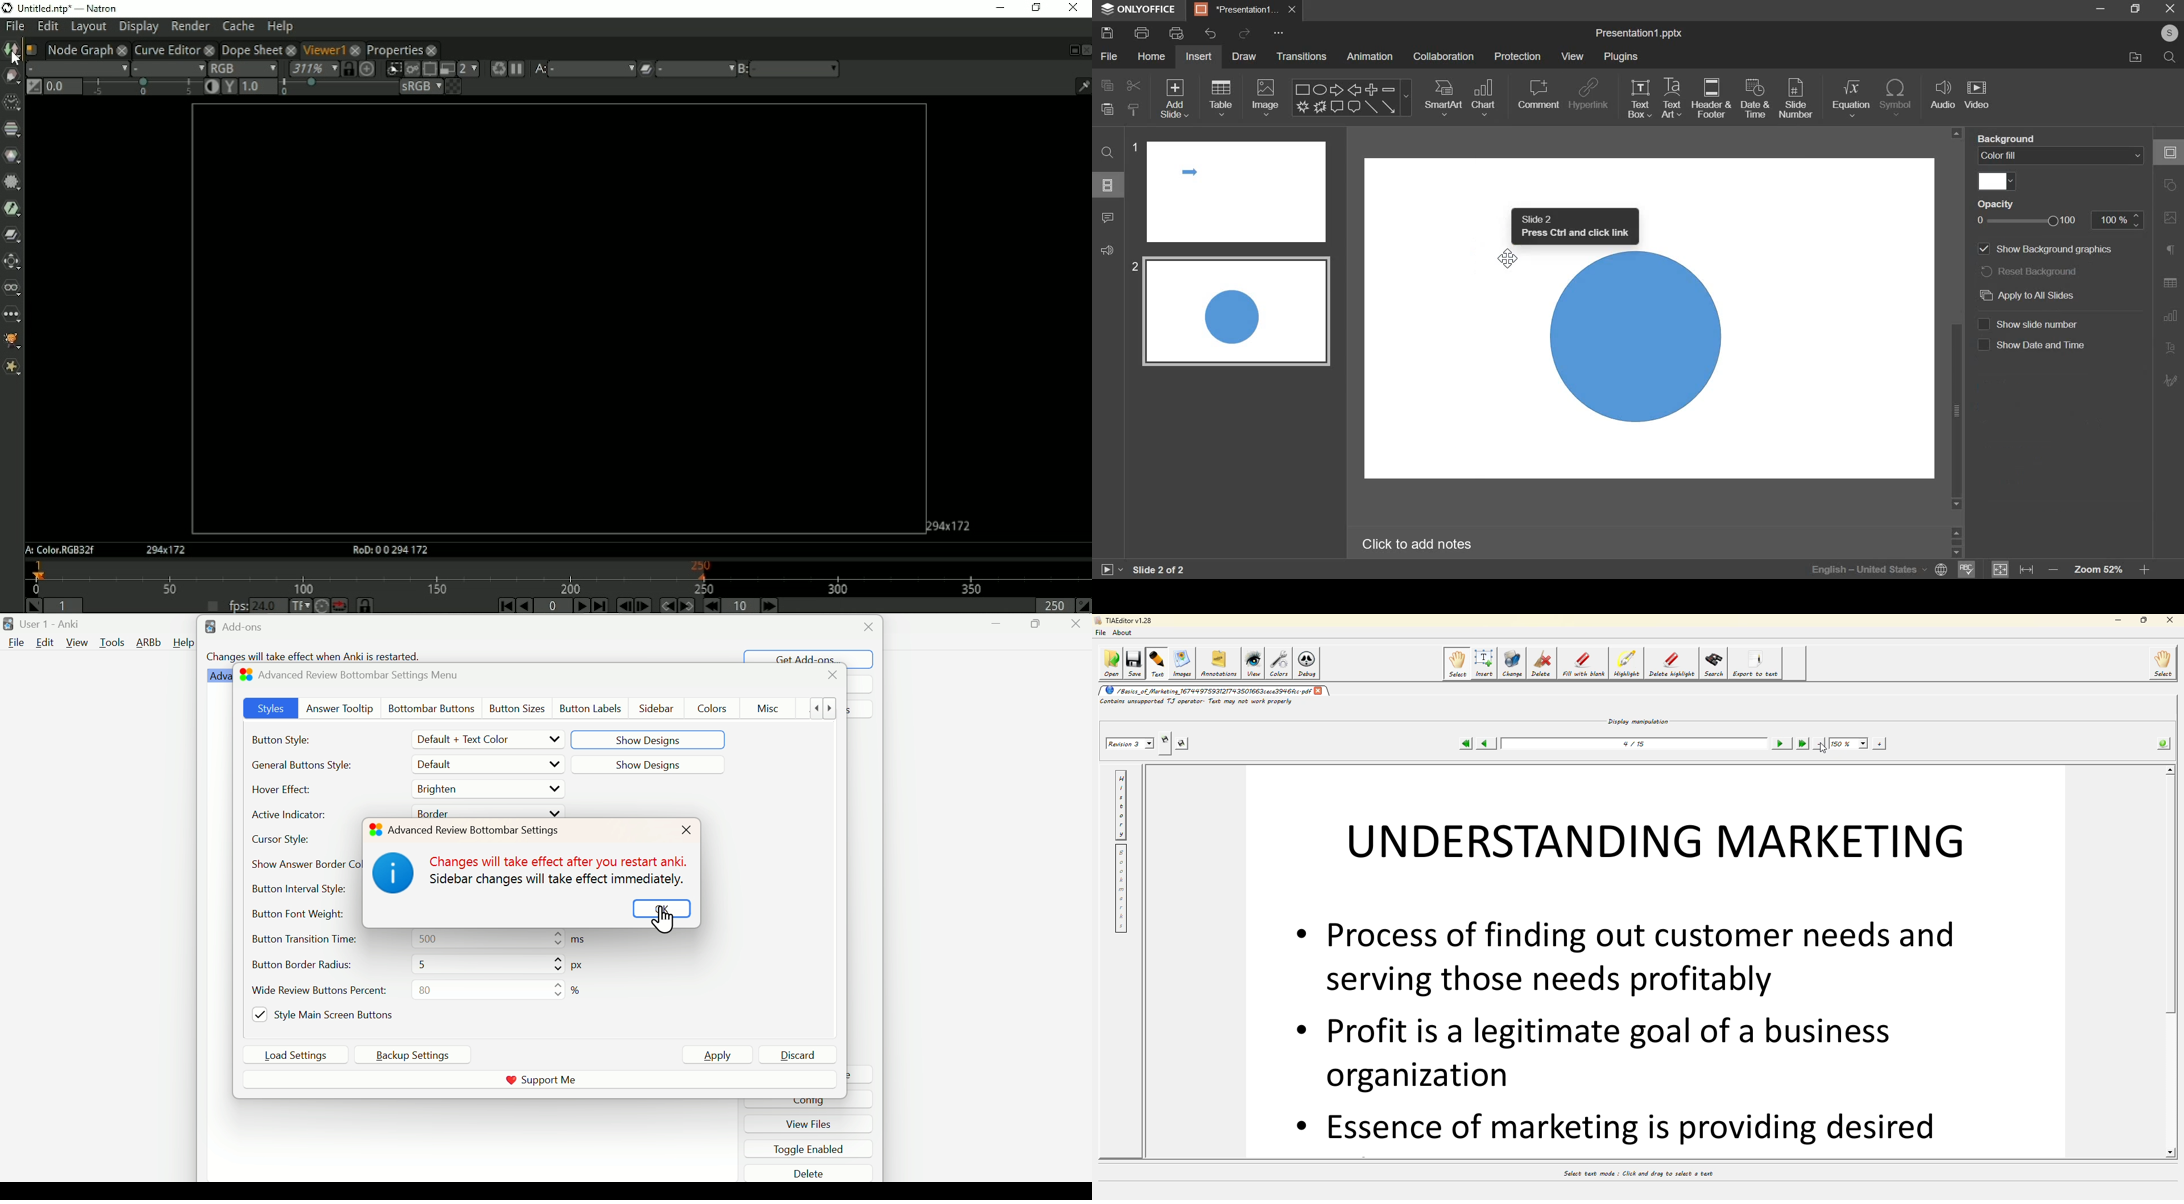 The width and height of the screenshot is (2184, 1204). What do you see at coordinates (7, 623) in the screenshot?
I see `logo` at bounding box center [7, 623].